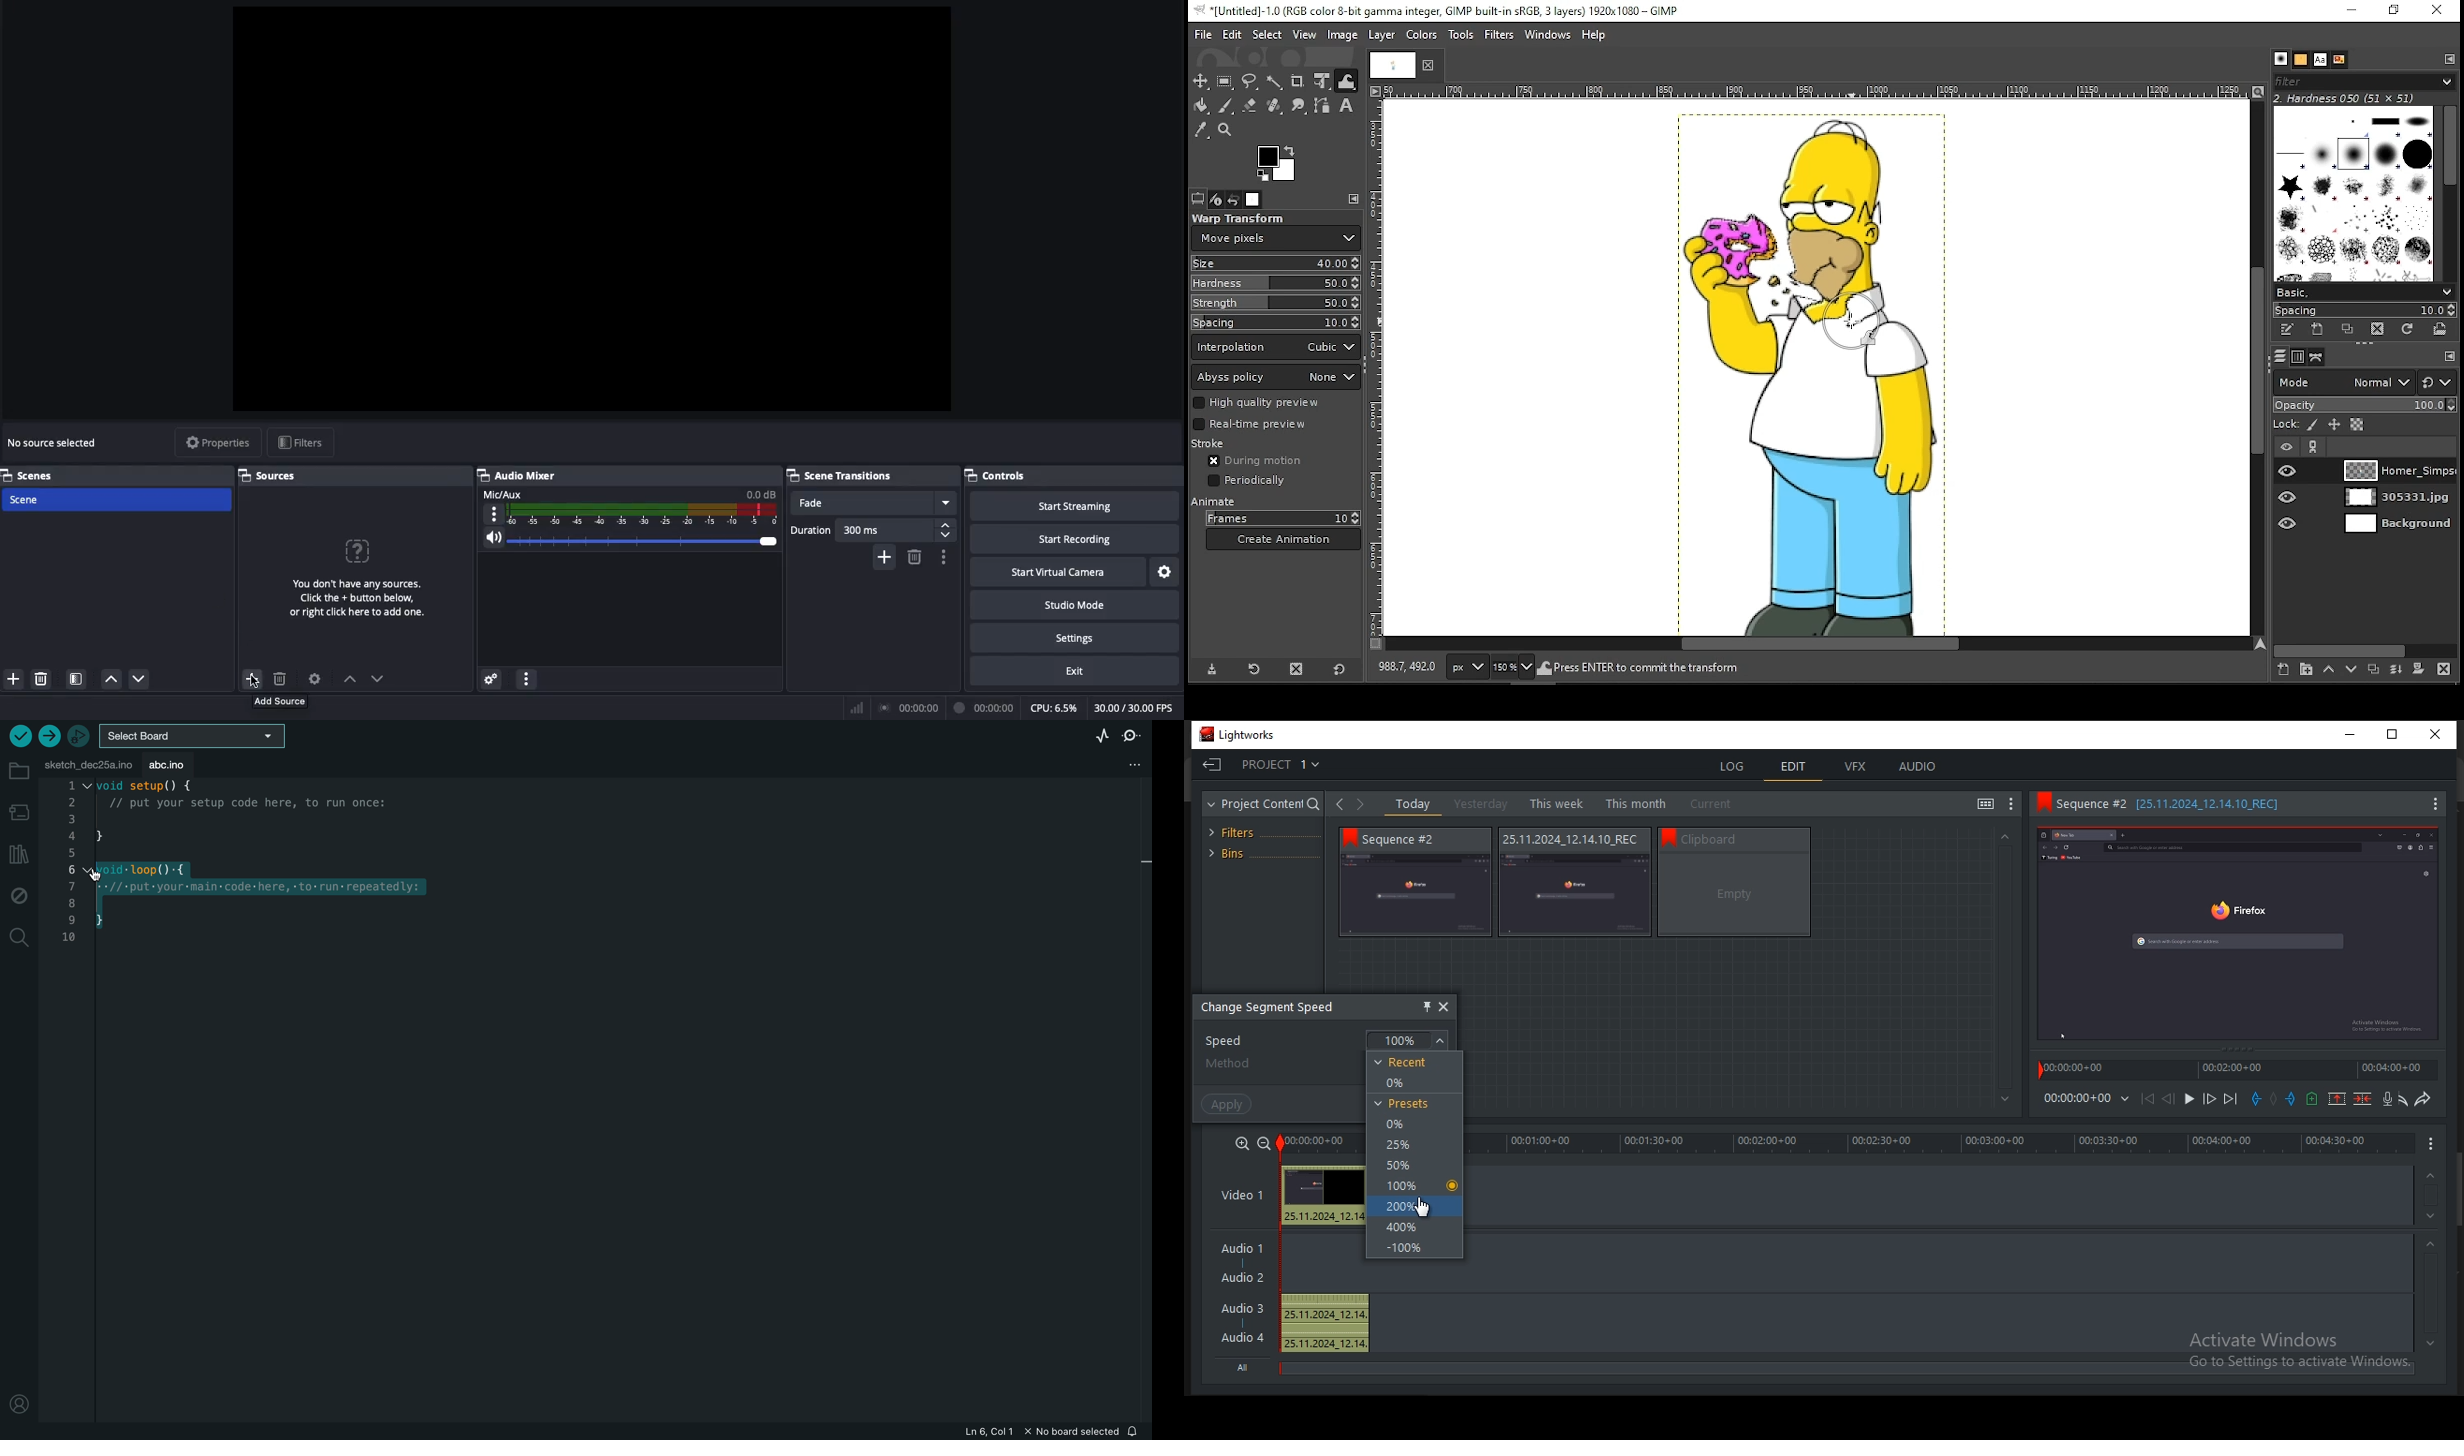 This screenshot has width=2464, height=1456. Describe the element at coordinates (282, 701) in the screenshot. I see `ADD SOURCE` at that location.